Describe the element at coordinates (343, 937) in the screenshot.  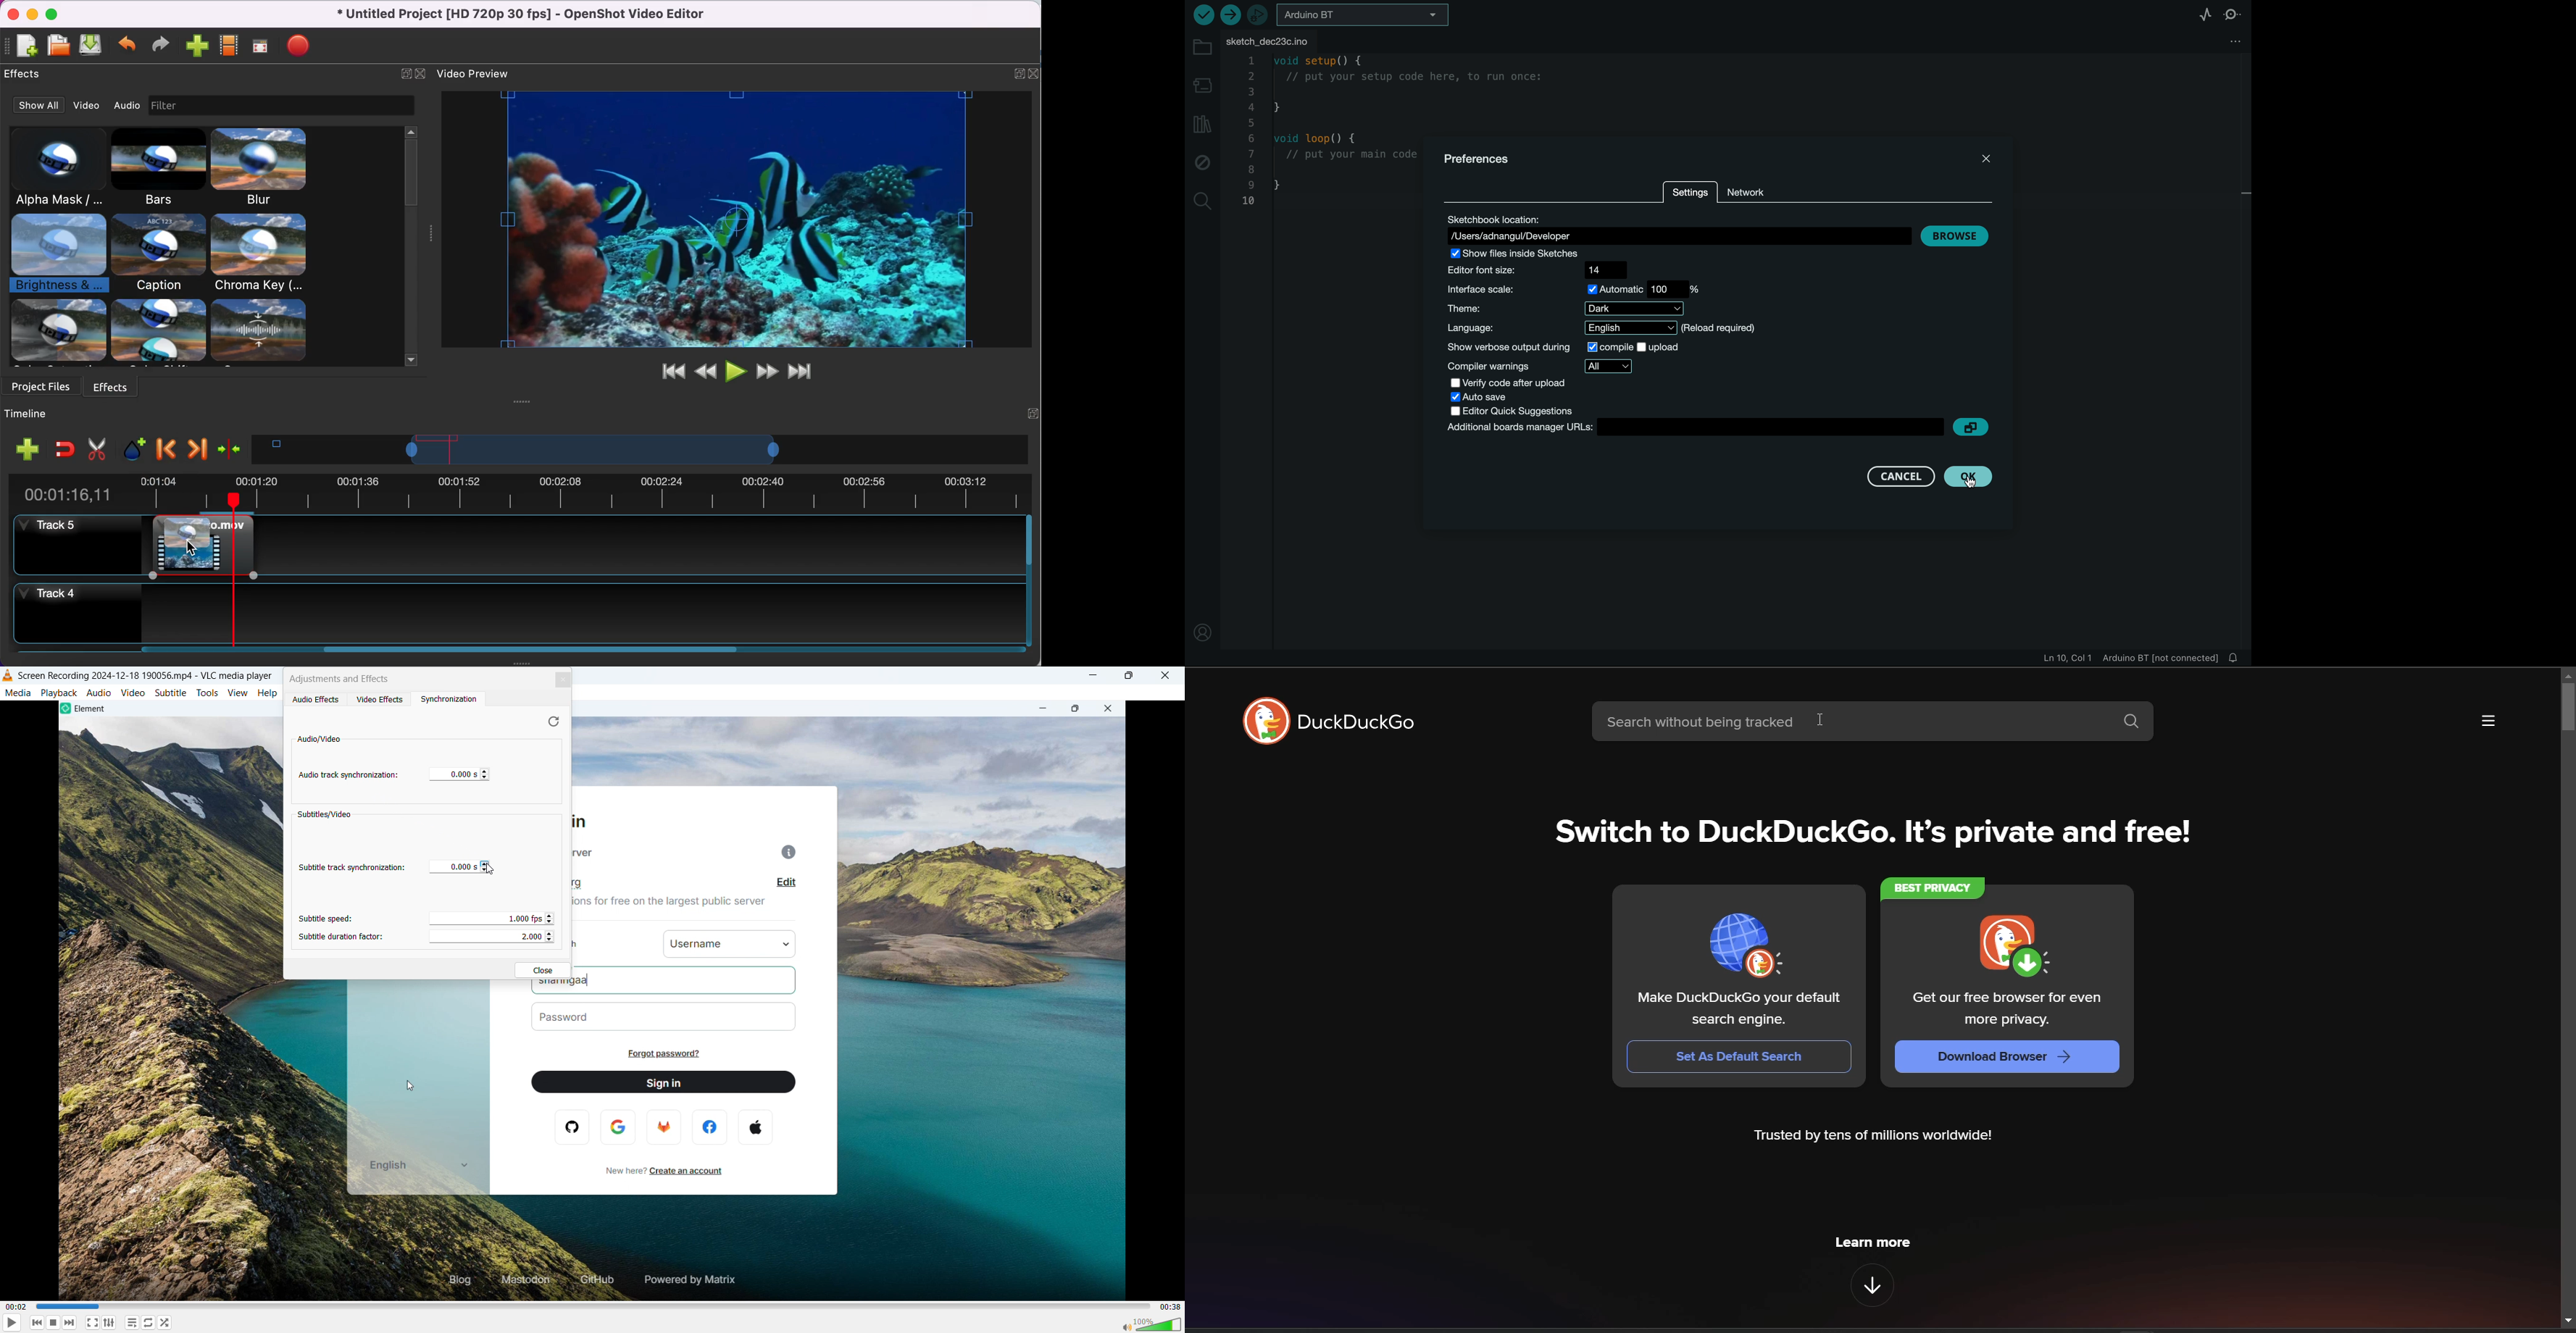
I see `subtitle duration factor` at that location.